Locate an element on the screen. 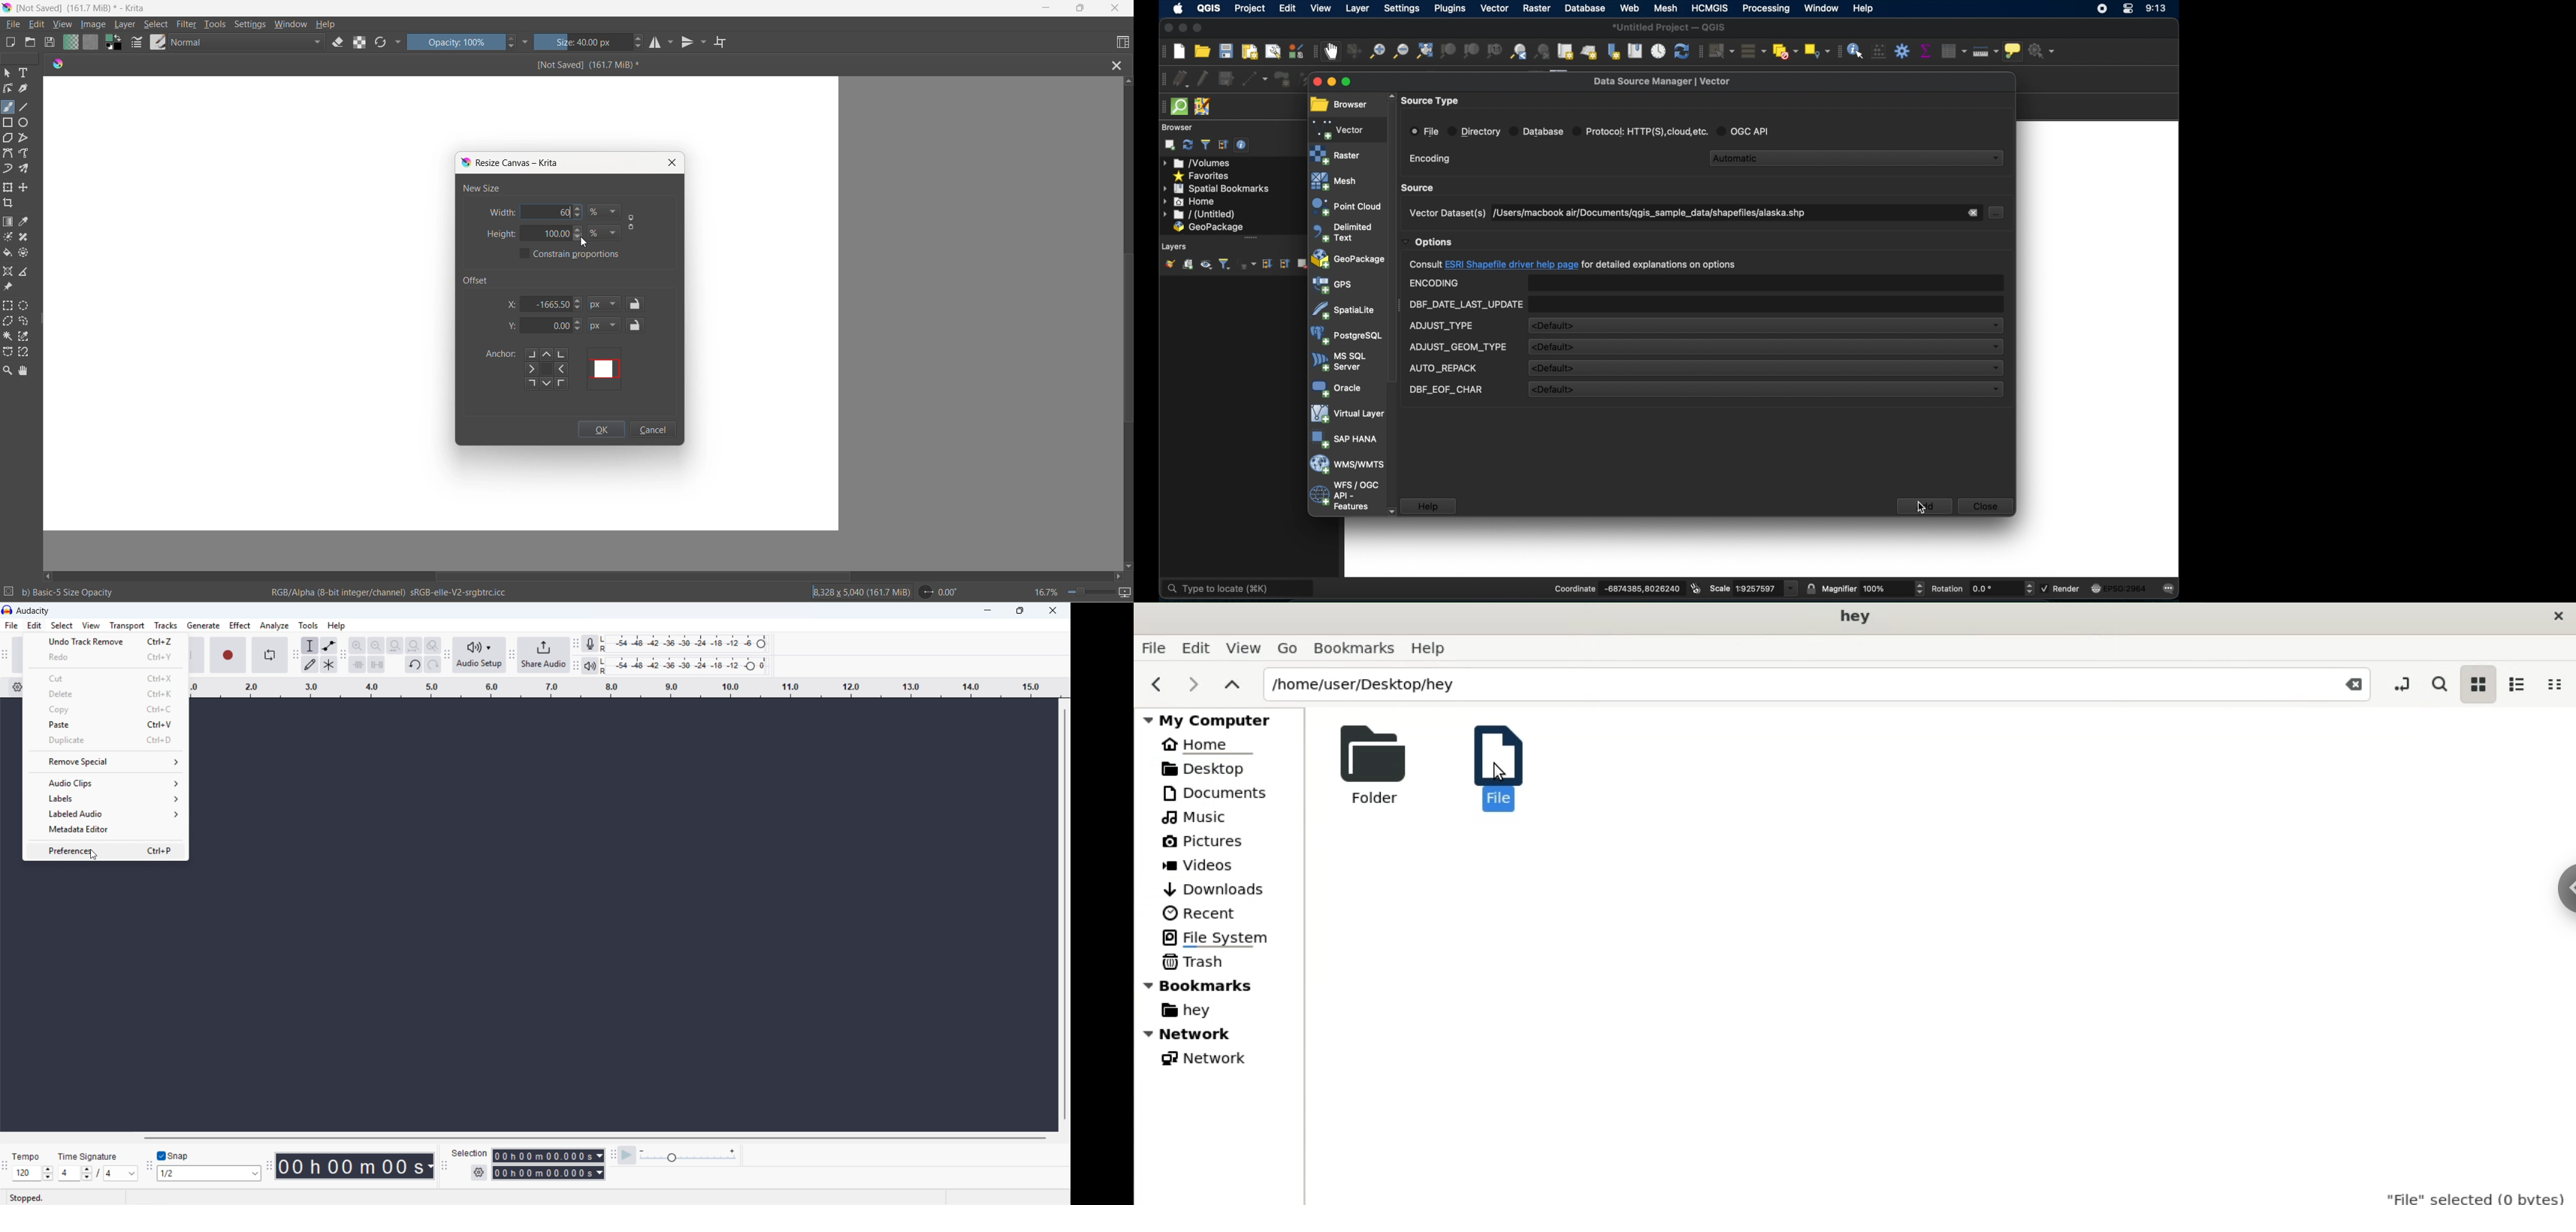 The image size is (2576, 1232). toggle editing is located at coordinates (1202, 78).